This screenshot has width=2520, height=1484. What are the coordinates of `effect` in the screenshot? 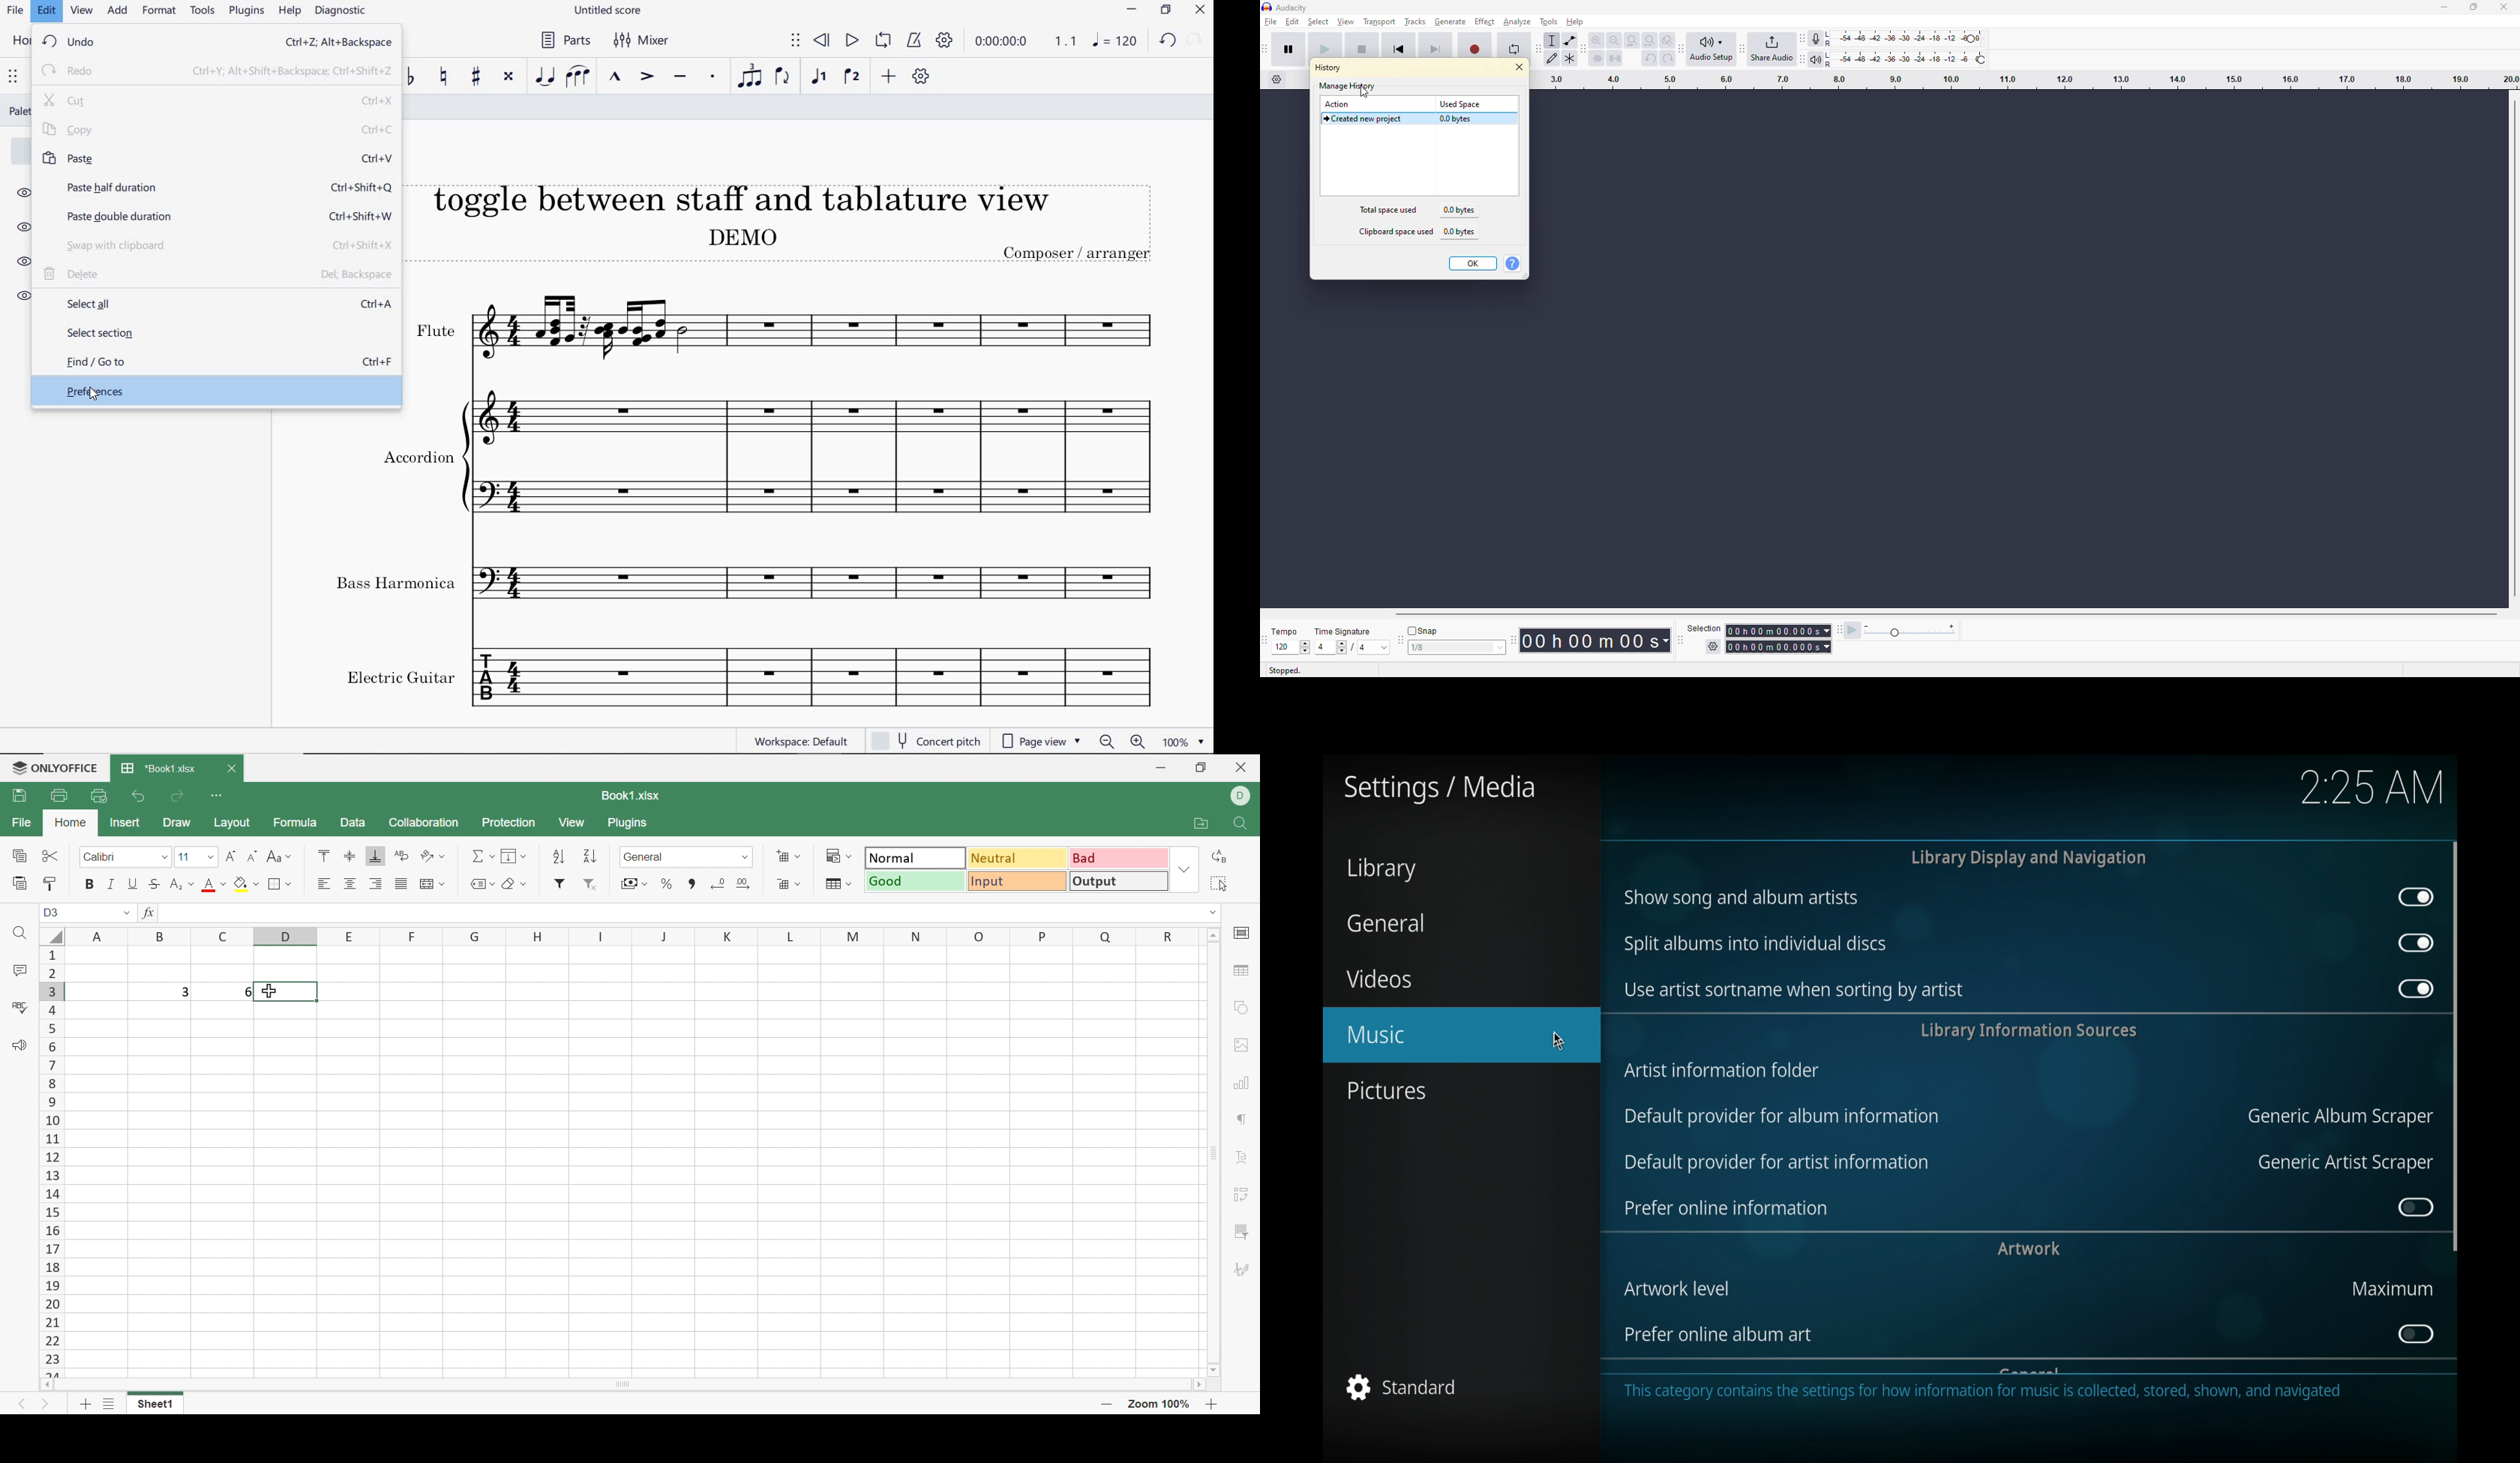 It's located at (1483, 22).